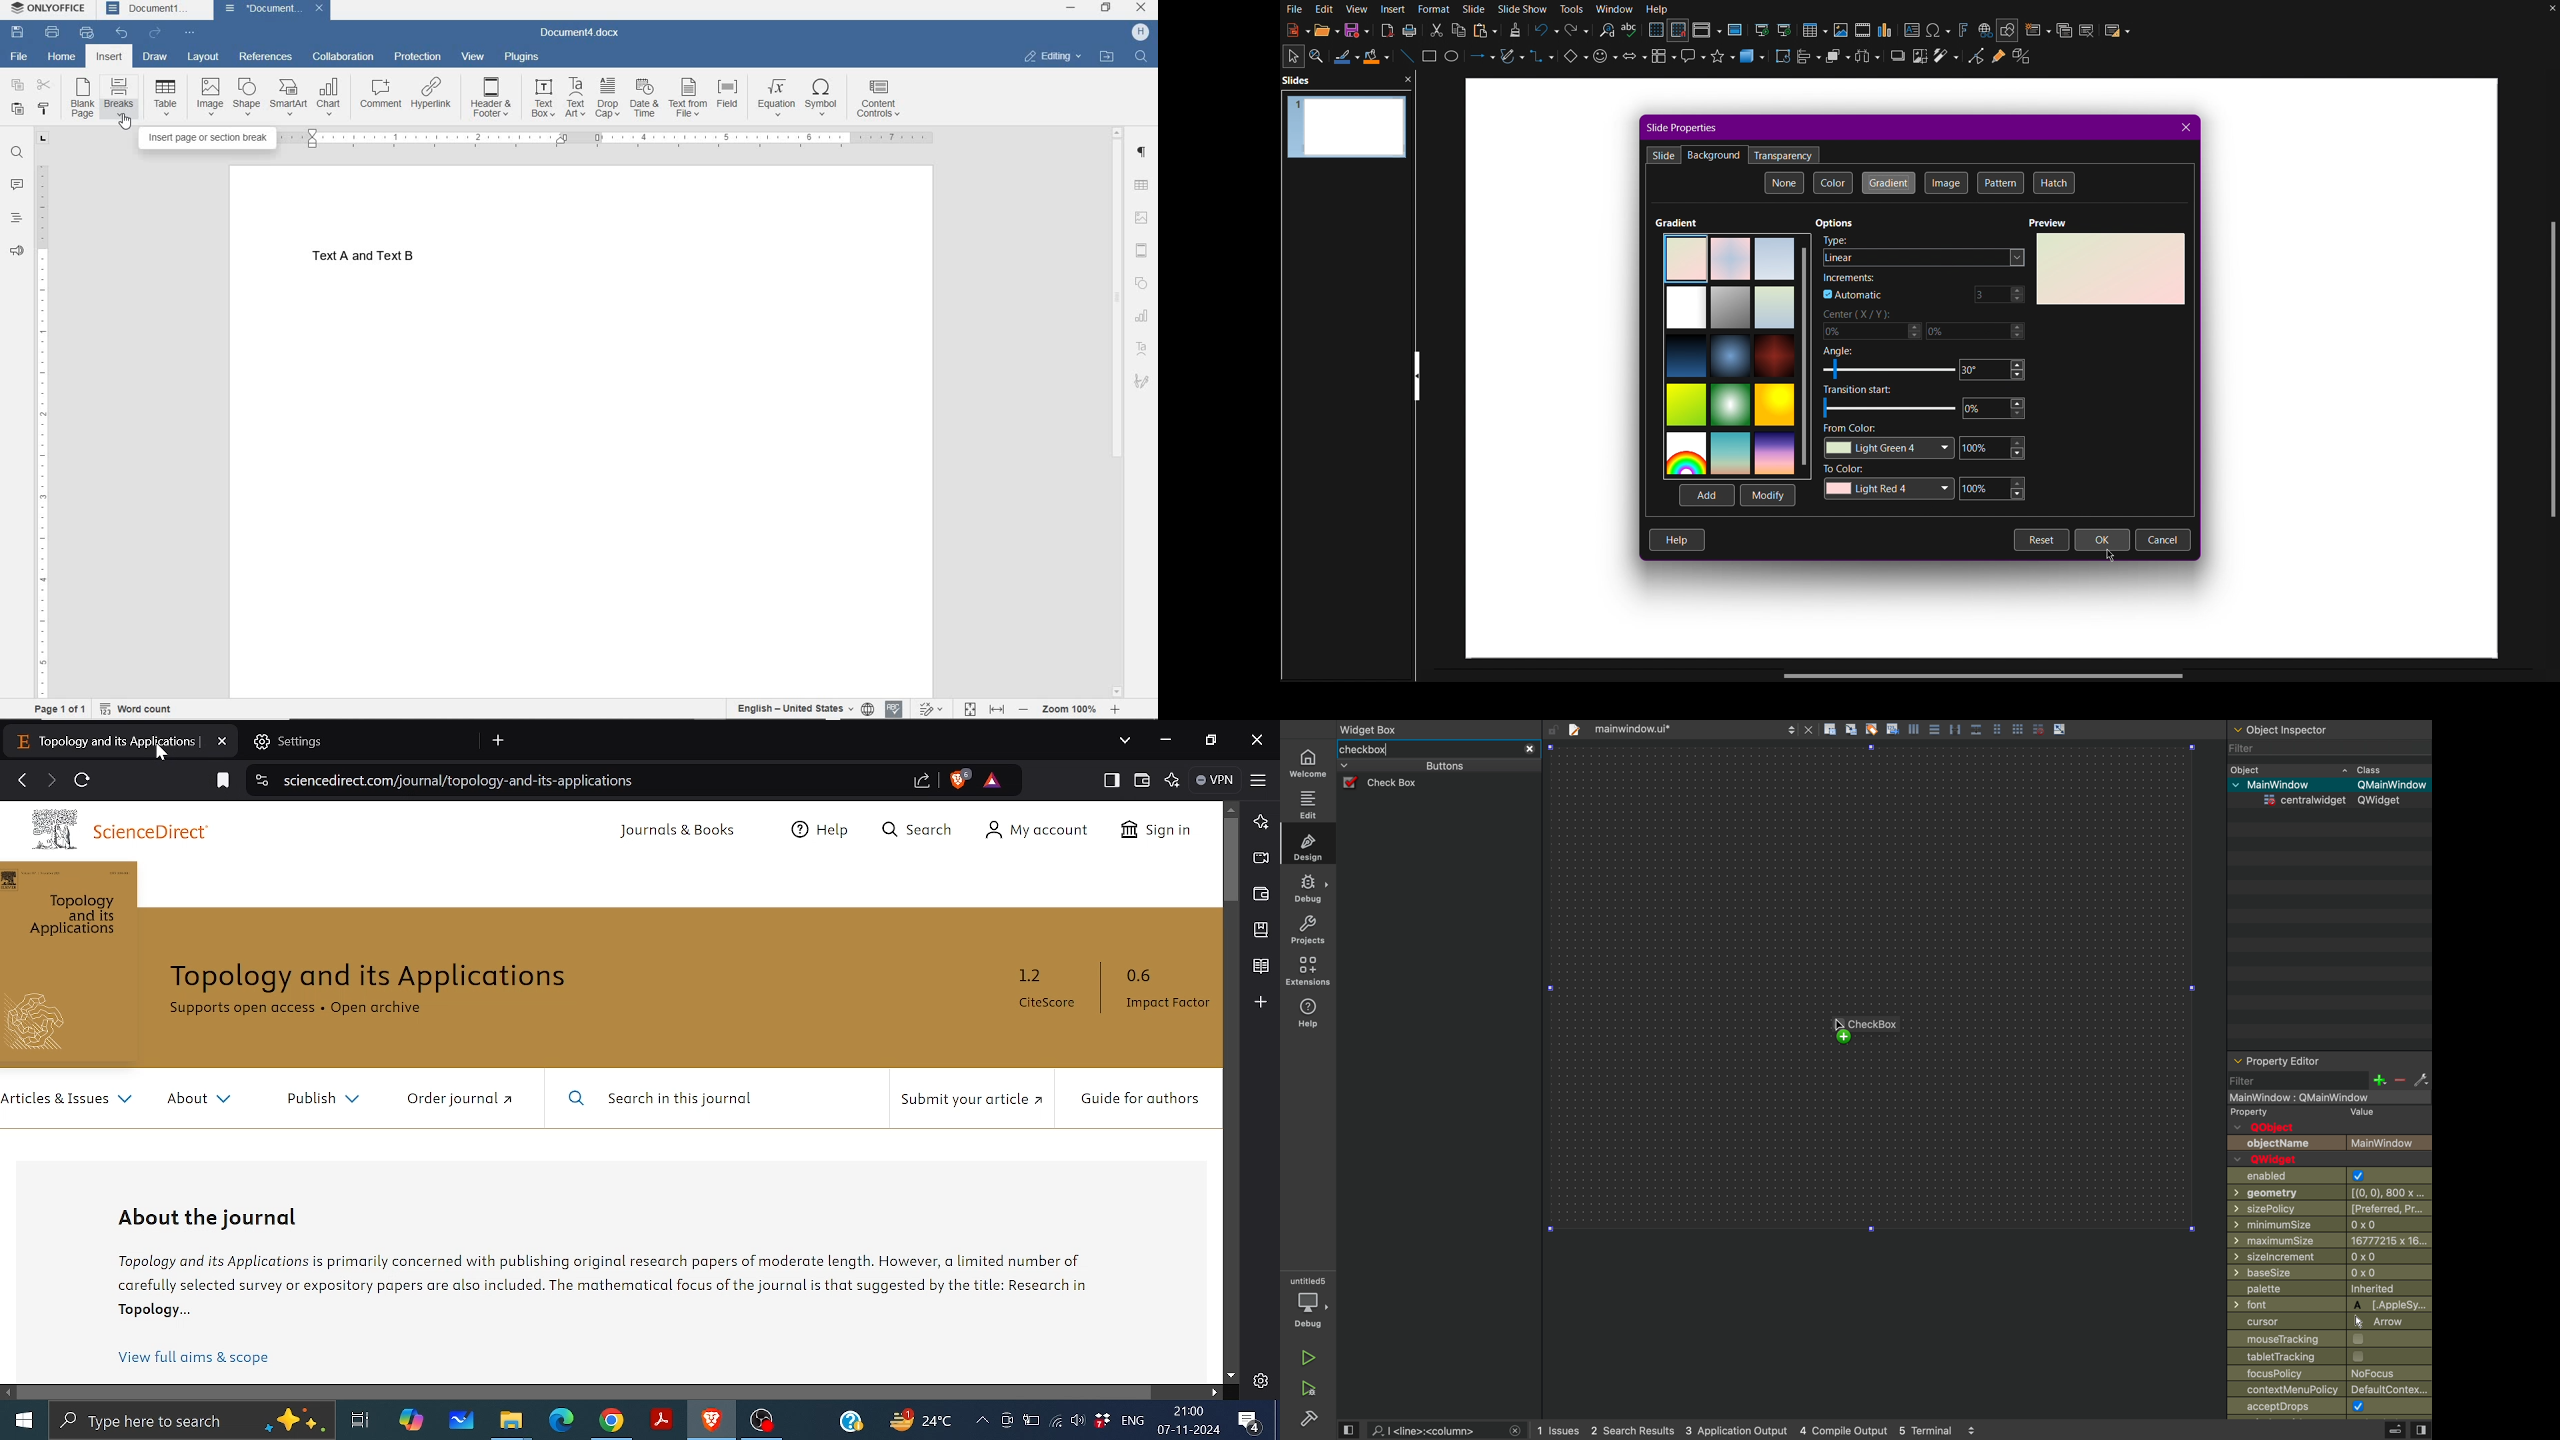 The image size is (2576, 1456). Describe the element at coordinates (1158, 831) in the screenshot. I see `sign in` at that location.